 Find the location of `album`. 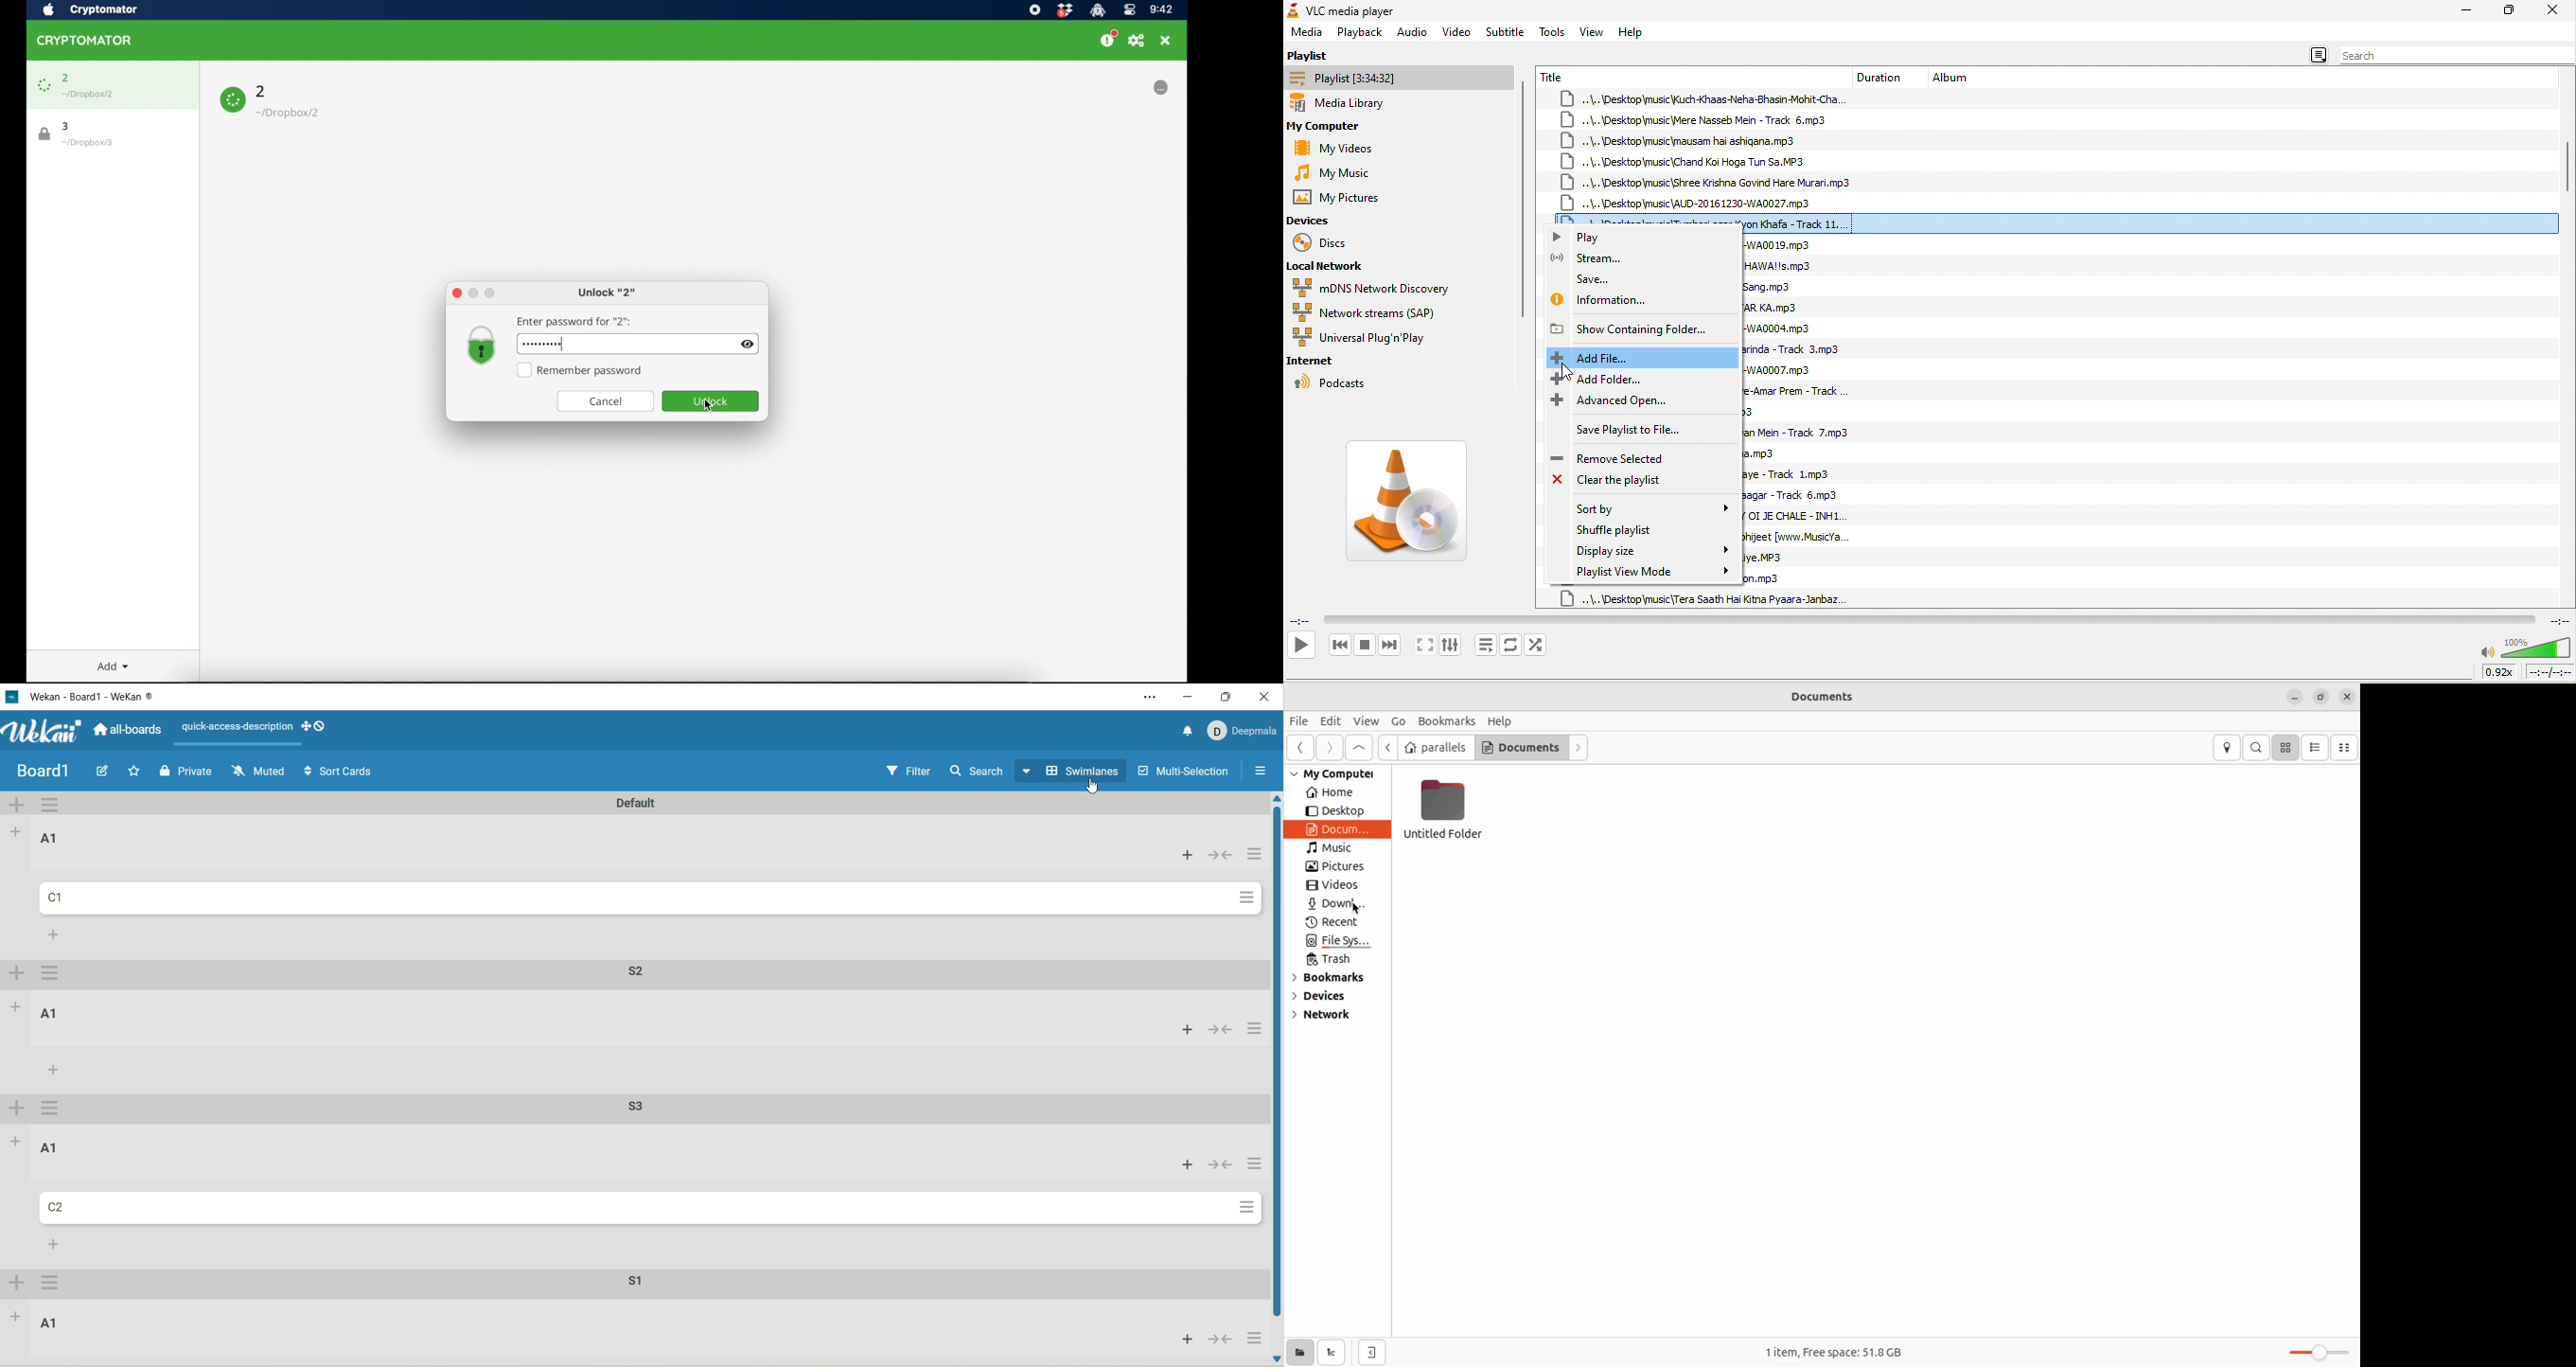

album is located at coordinates (1956, 77).